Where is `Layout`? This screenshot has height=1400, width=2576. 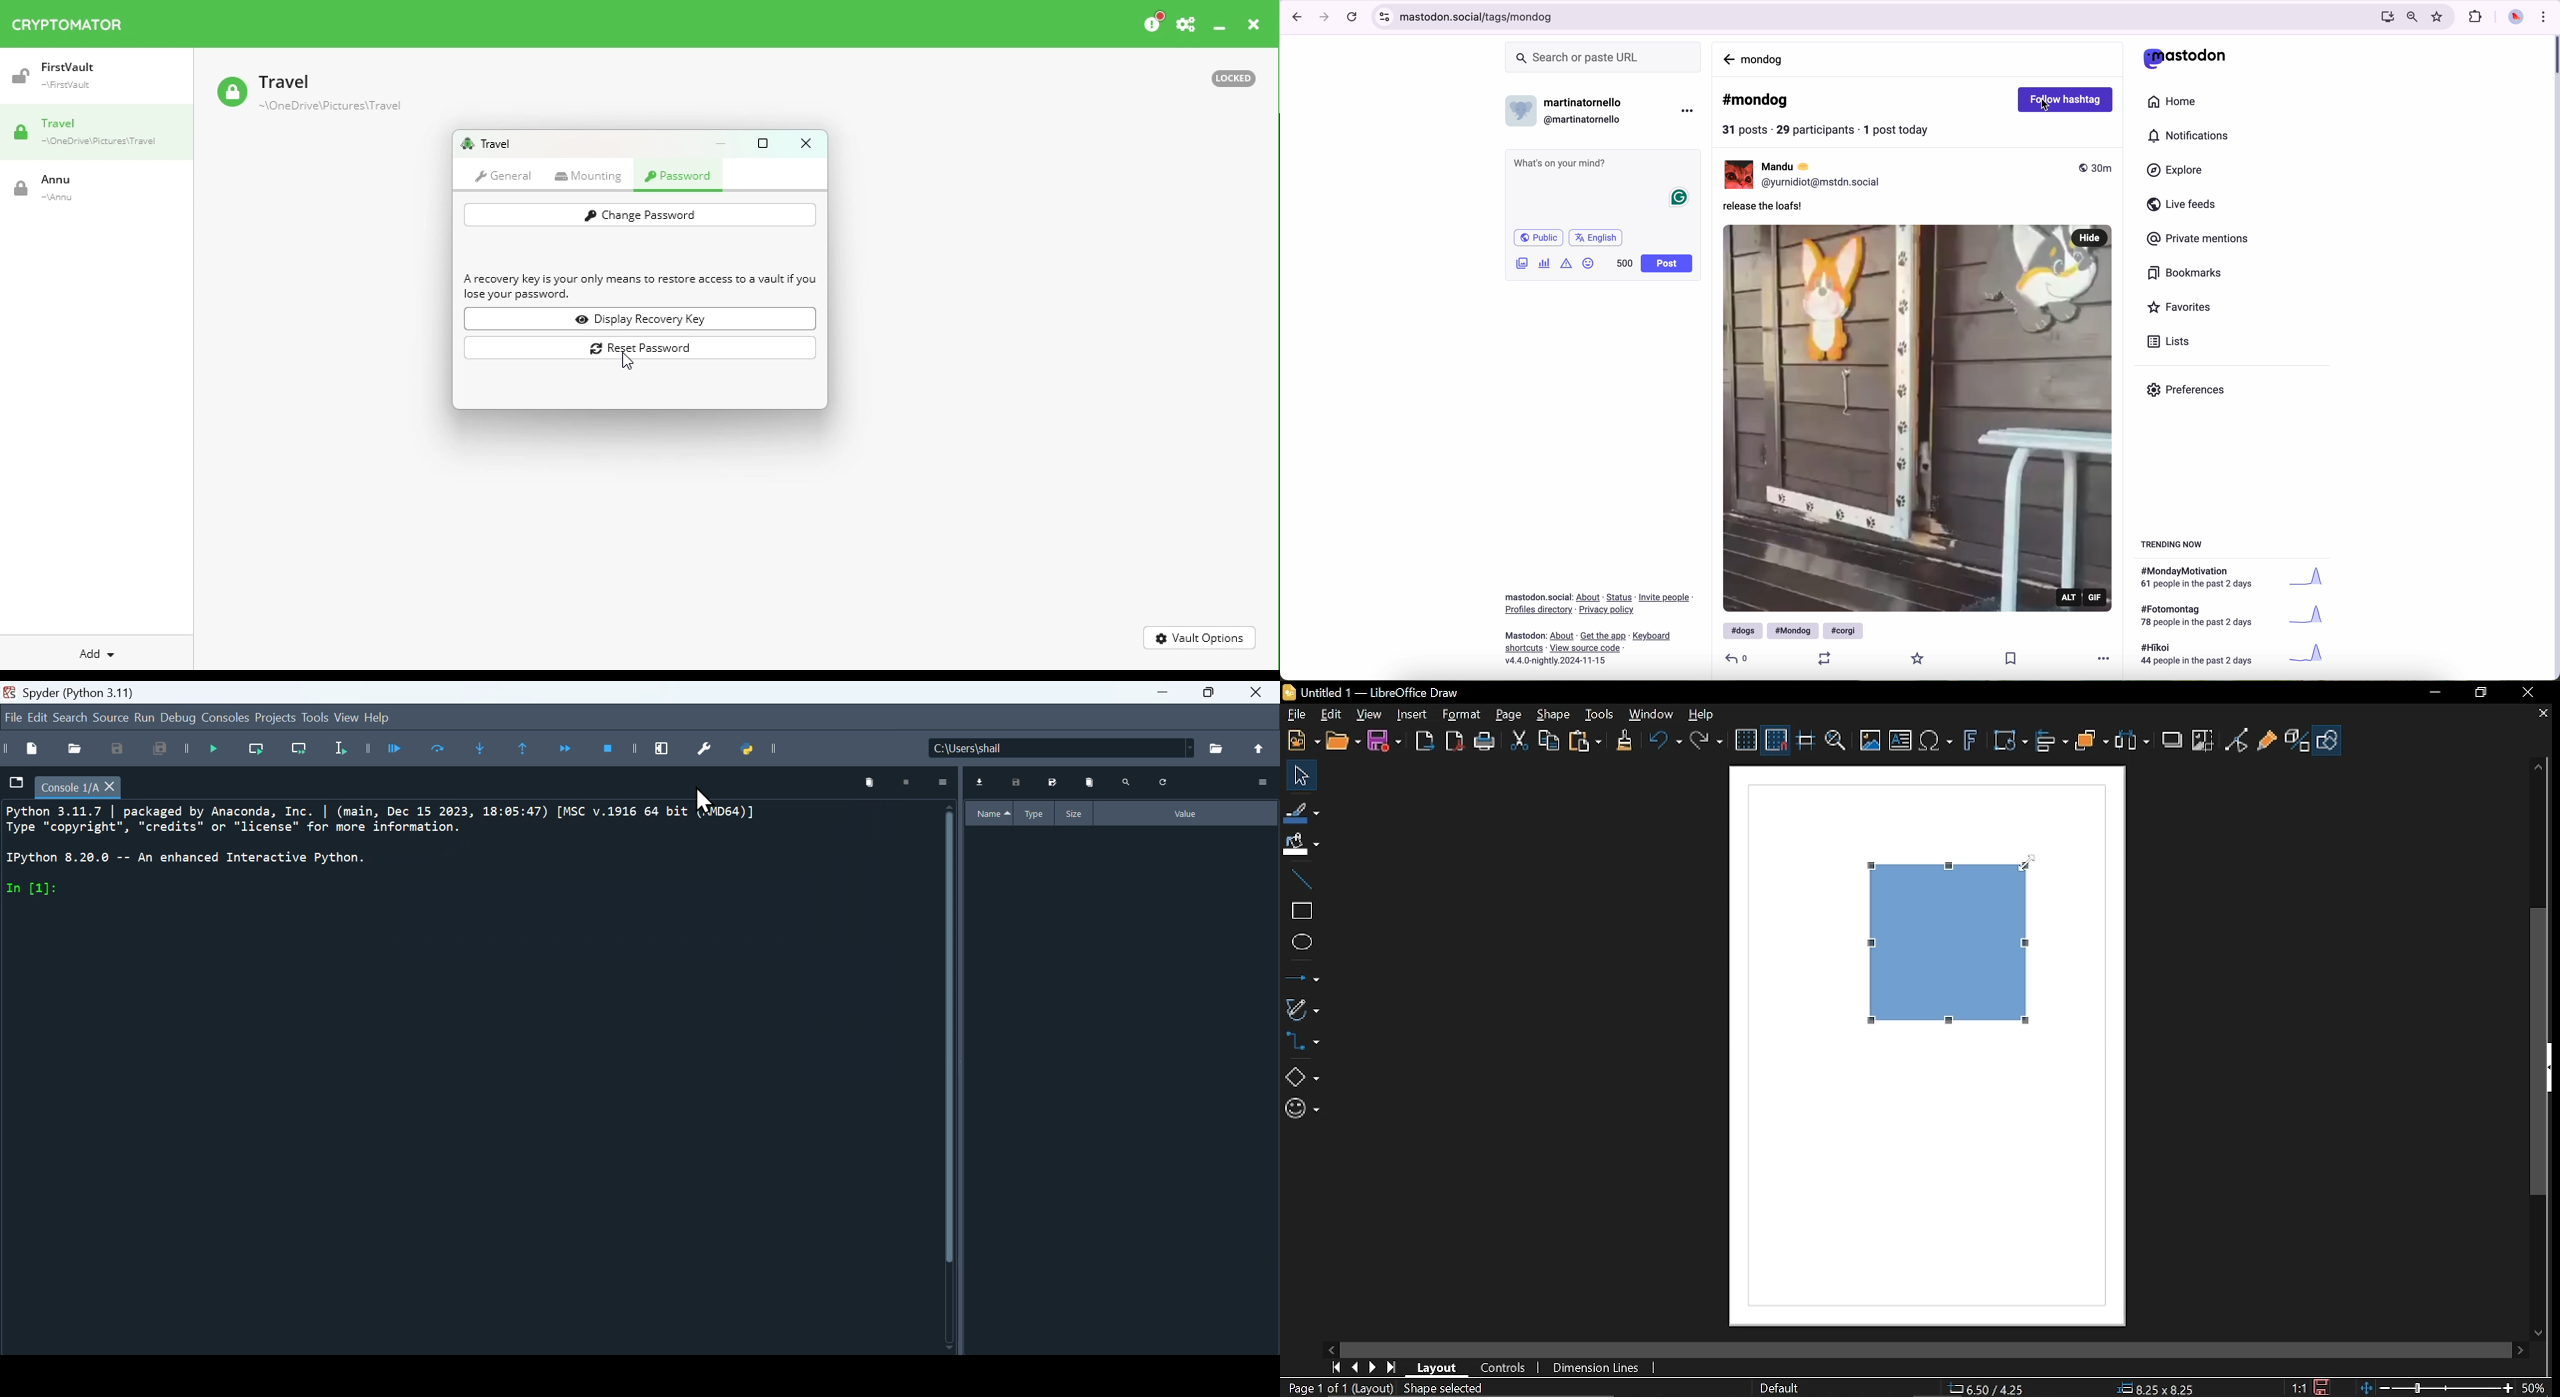
Layout is located at coordinates (1436, 1368).